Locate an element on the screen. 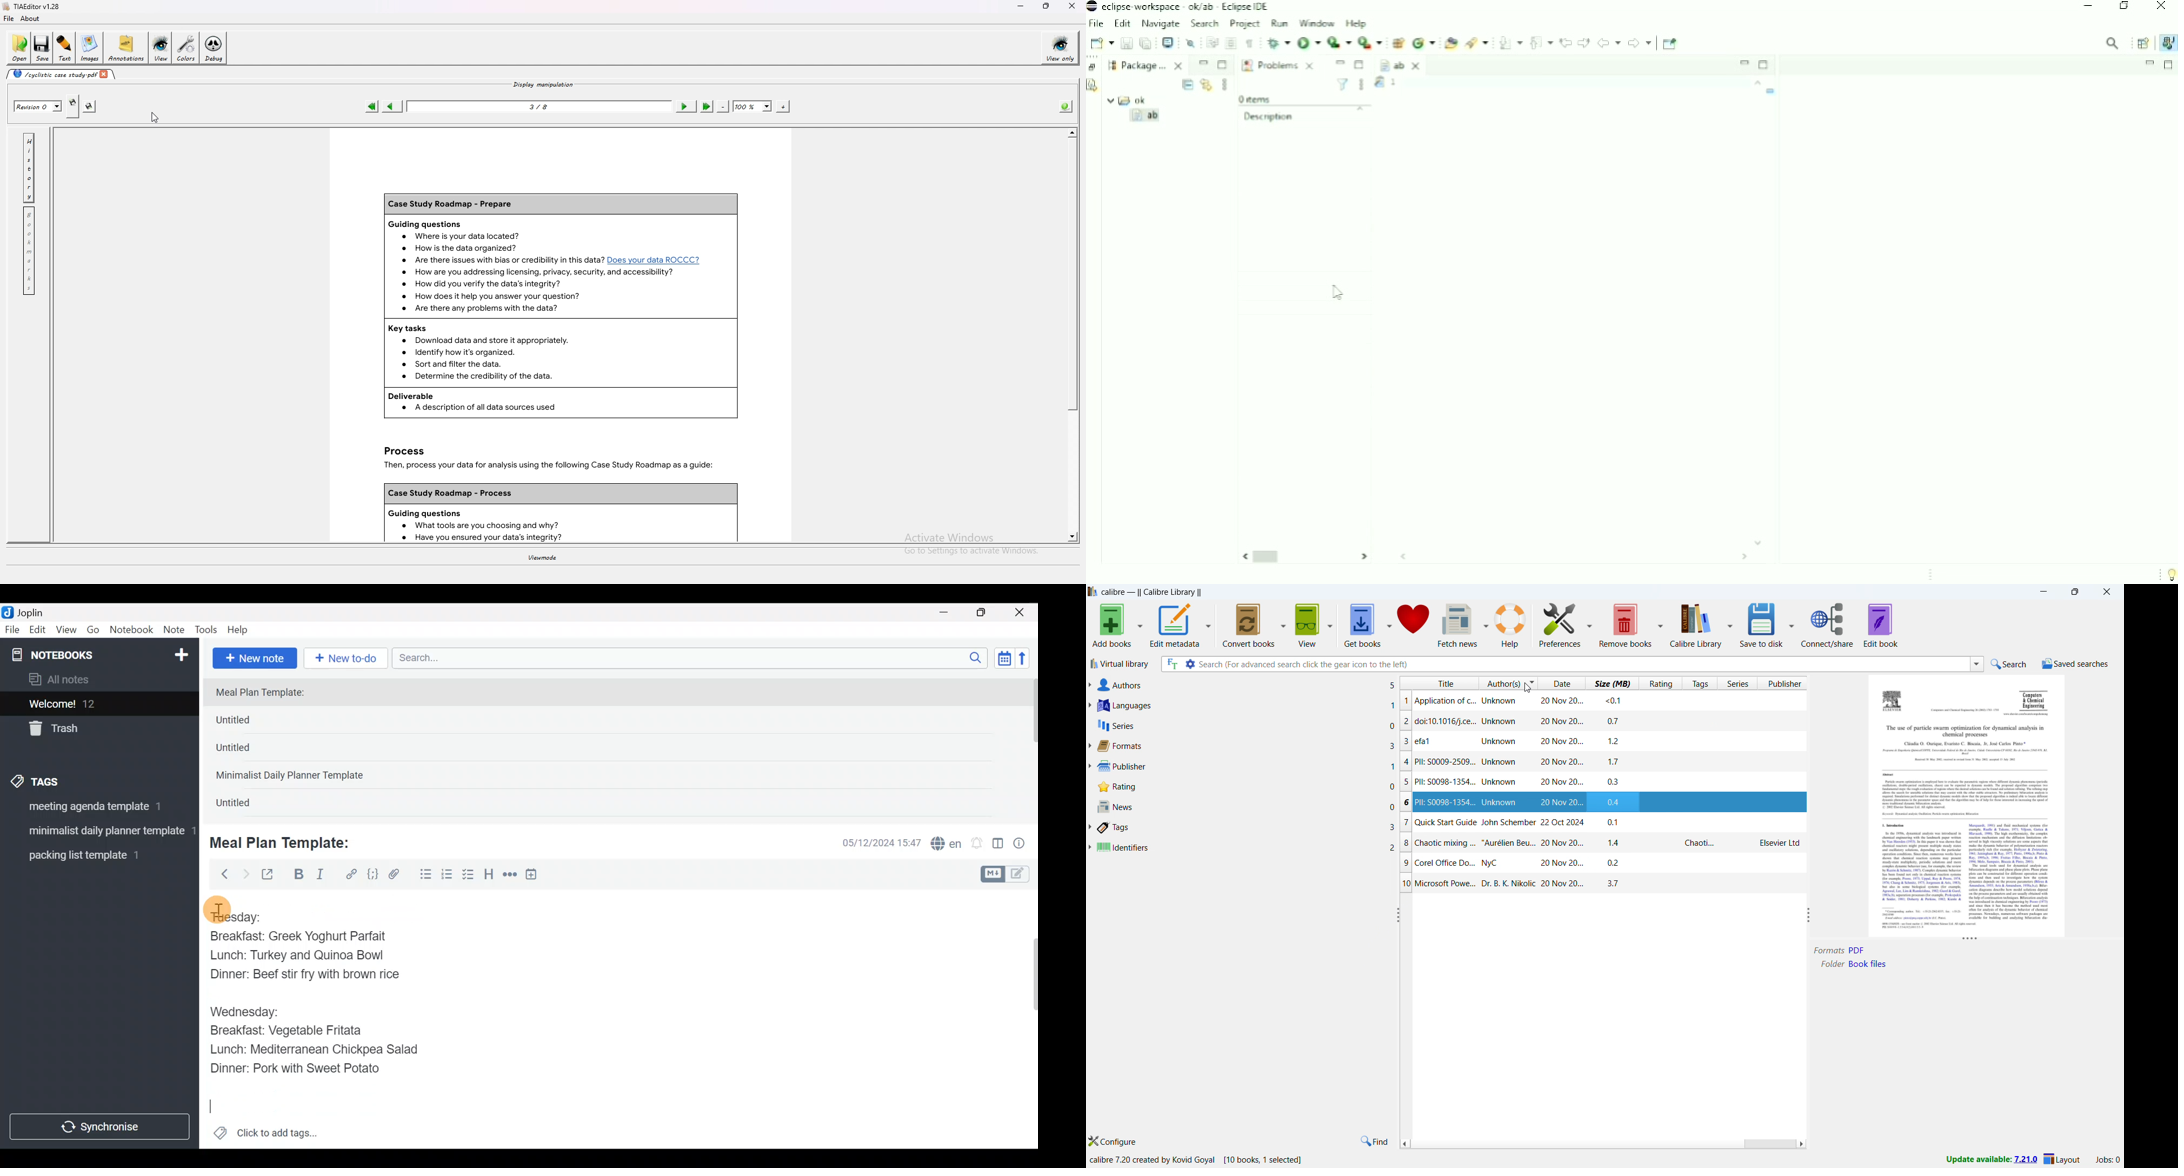 Image resolution: width=2184 pixels, height=1176 pixels. edit metadata is located at coordinates (1175, 626).